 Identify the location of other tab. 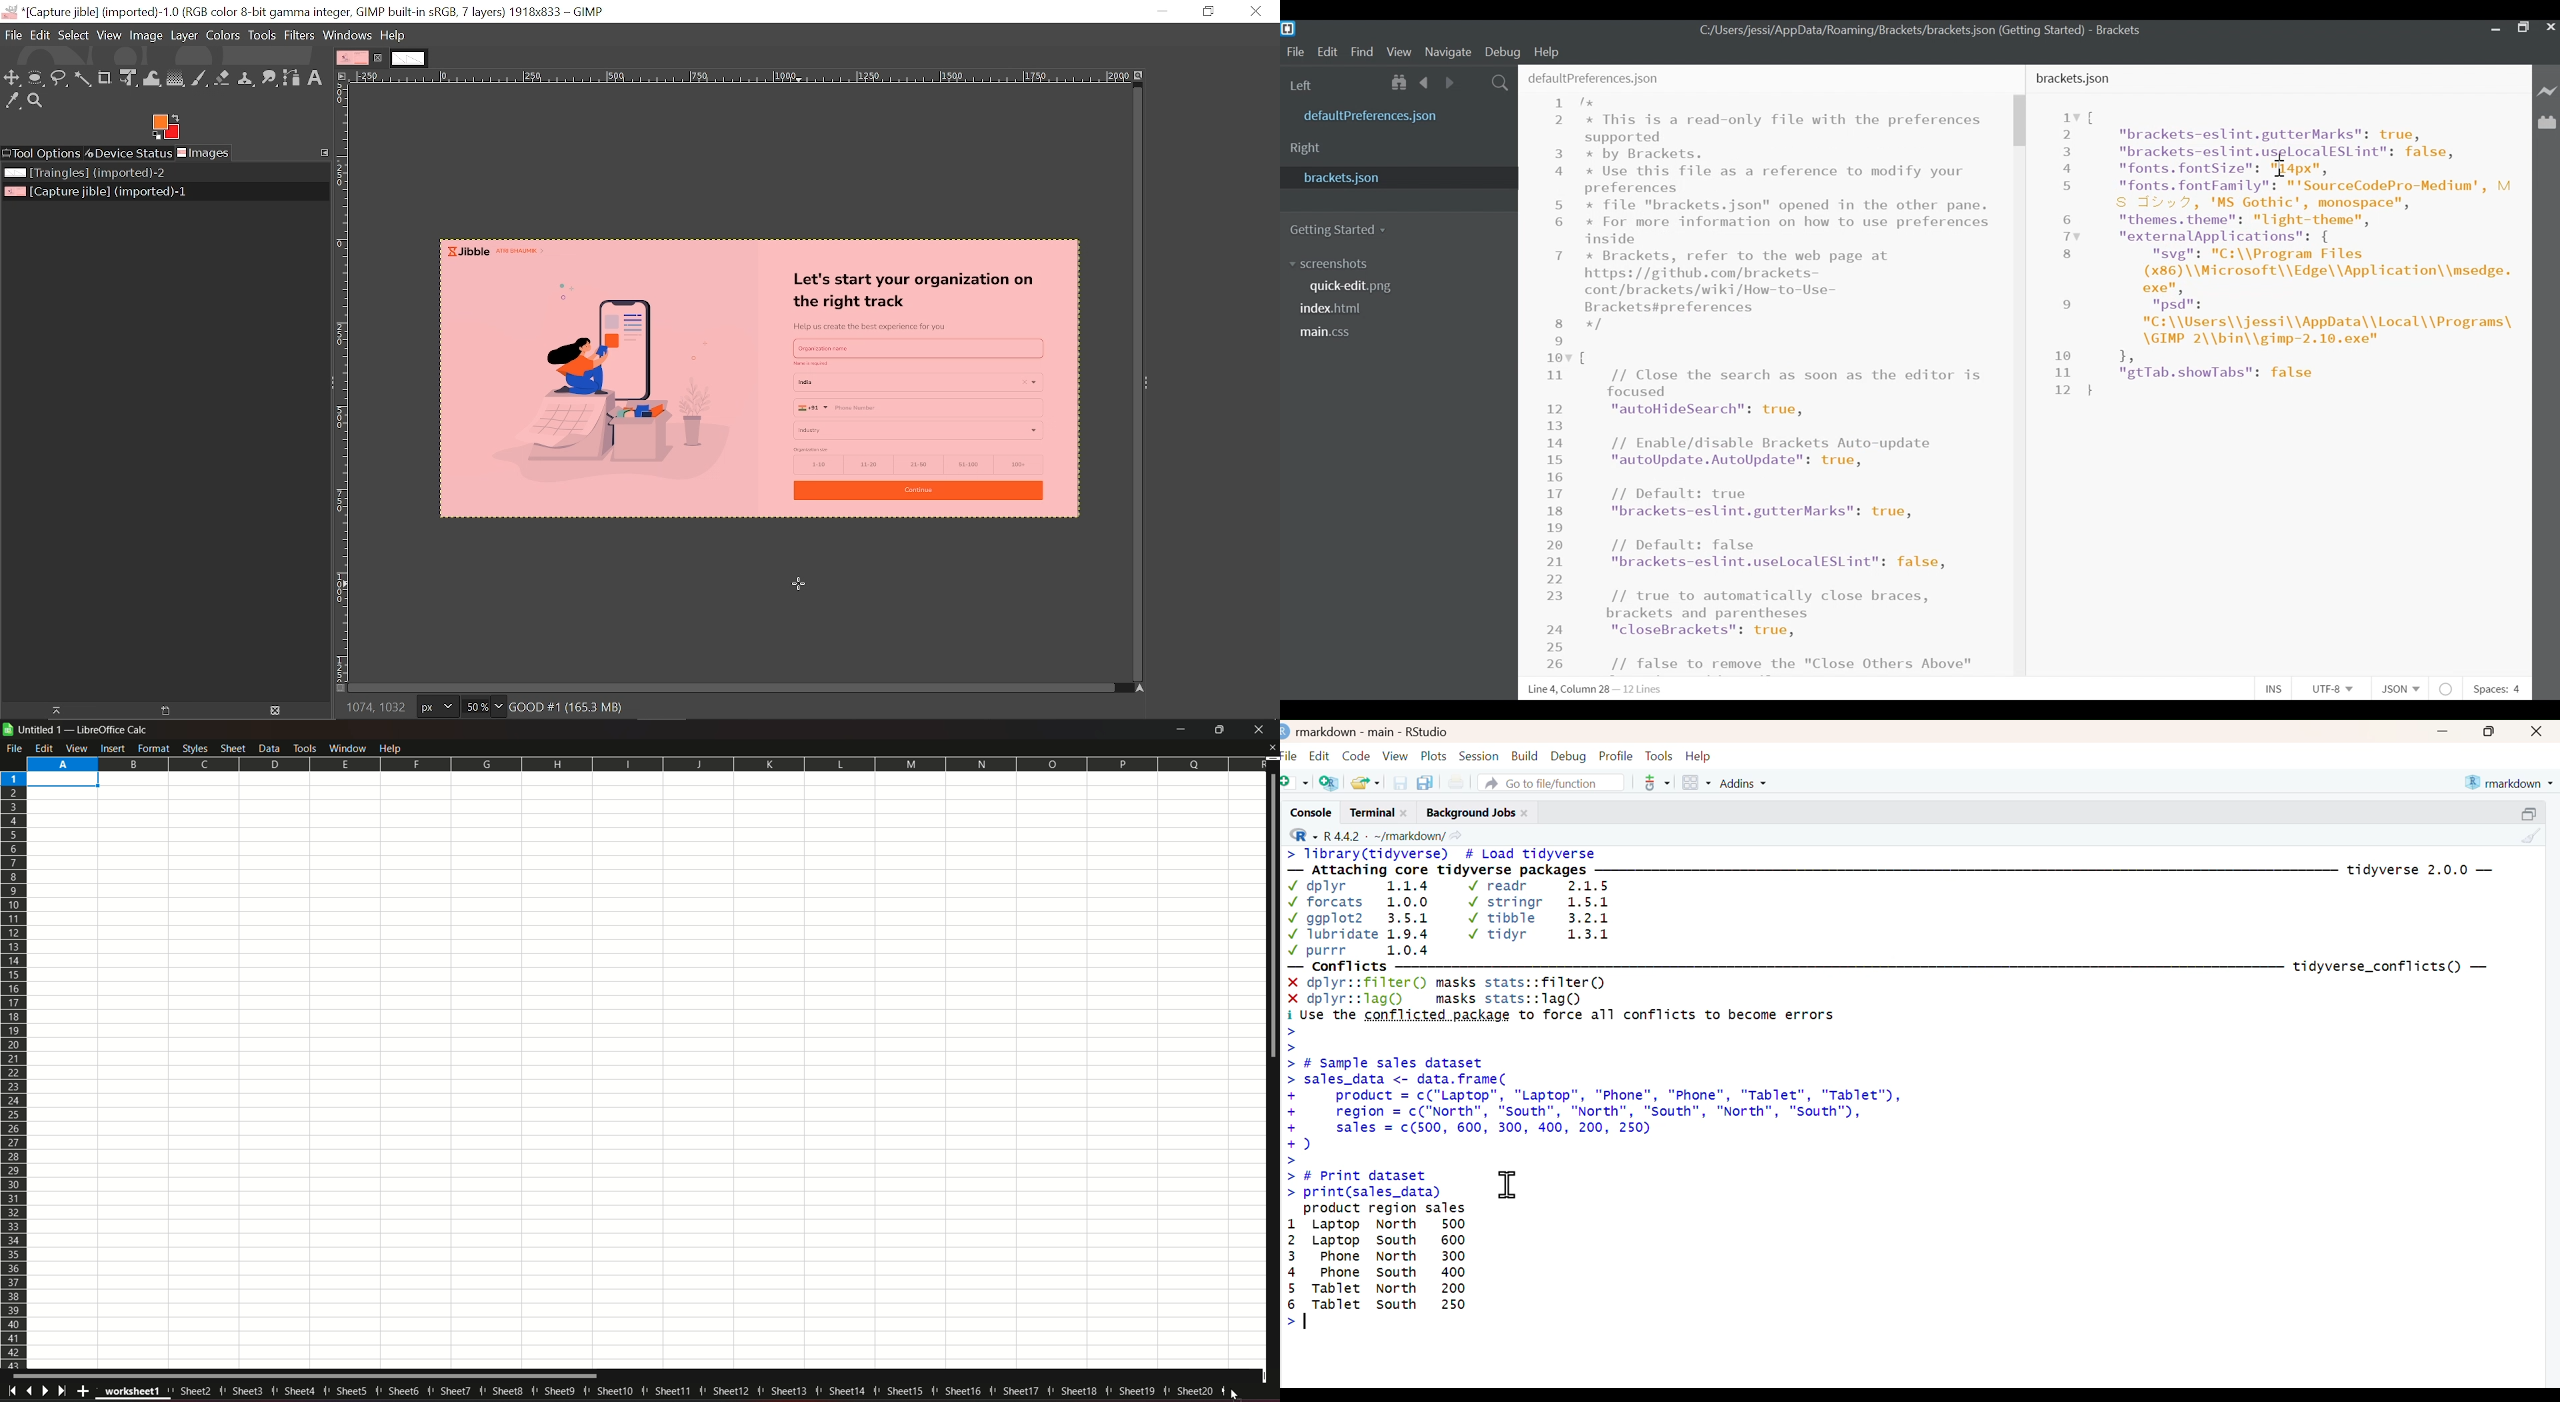
(409, 59).